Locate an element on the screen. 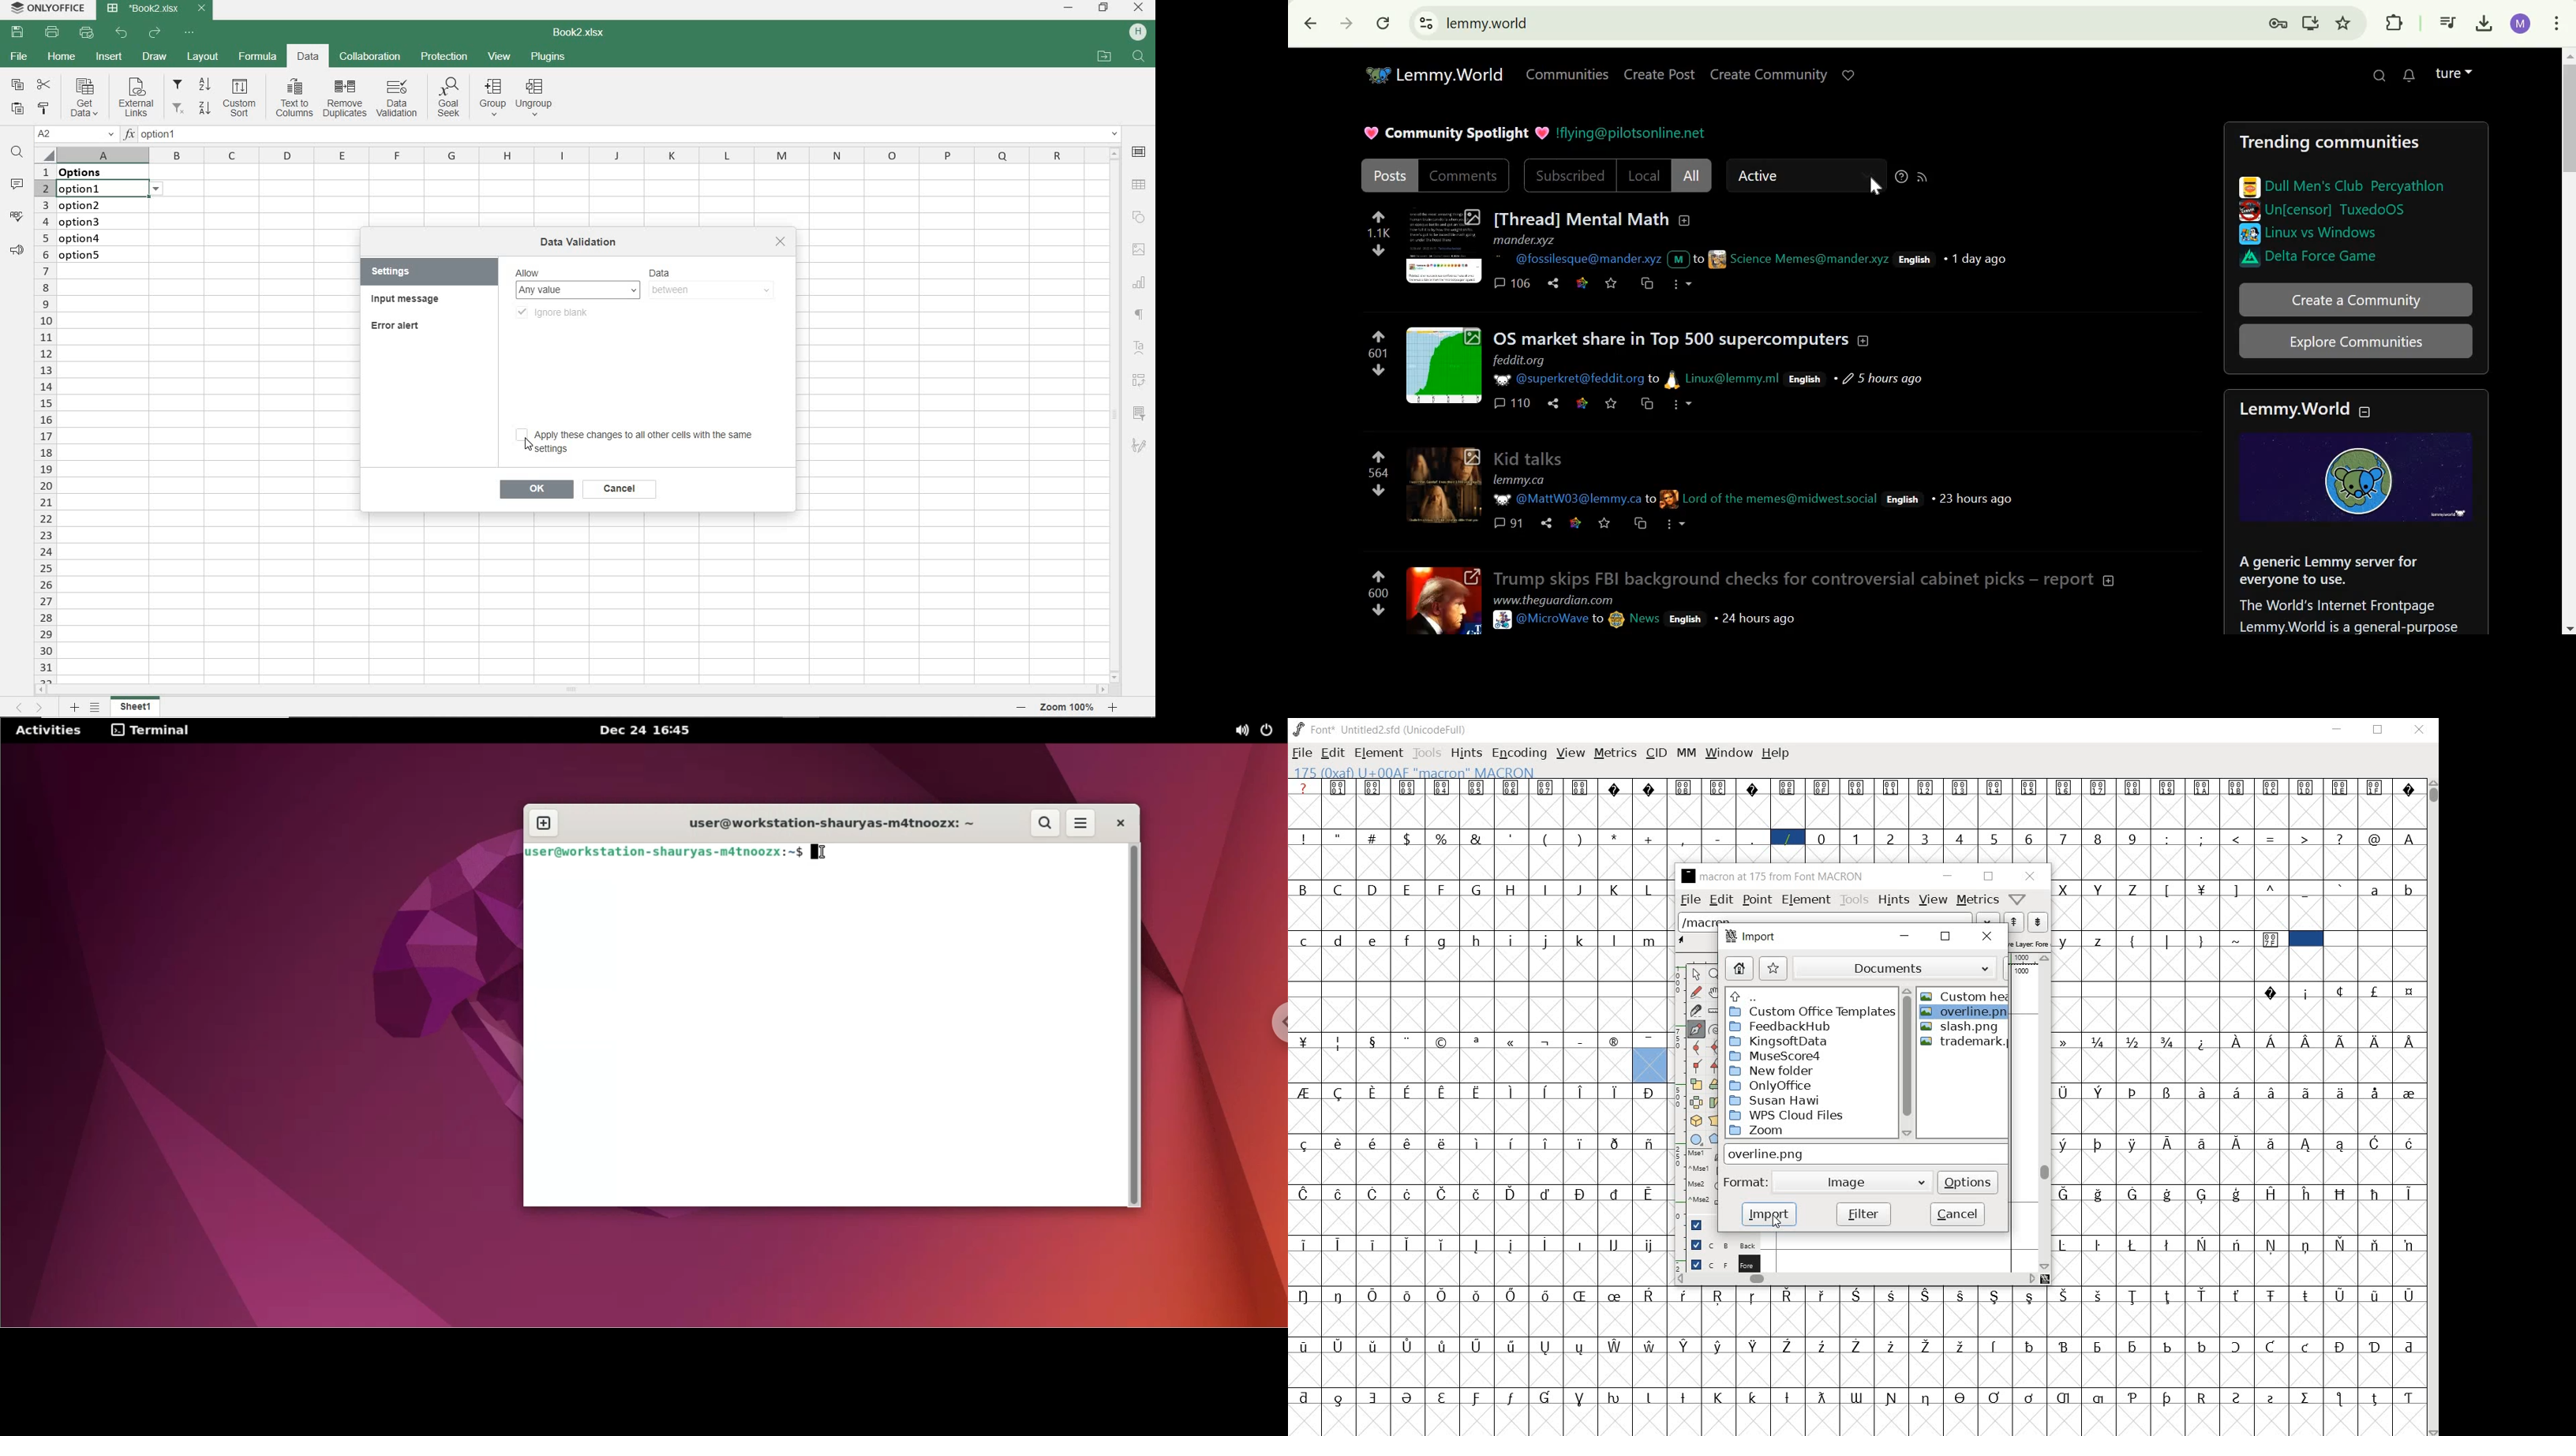  Symbol is located at coordinates (2135, 1244).